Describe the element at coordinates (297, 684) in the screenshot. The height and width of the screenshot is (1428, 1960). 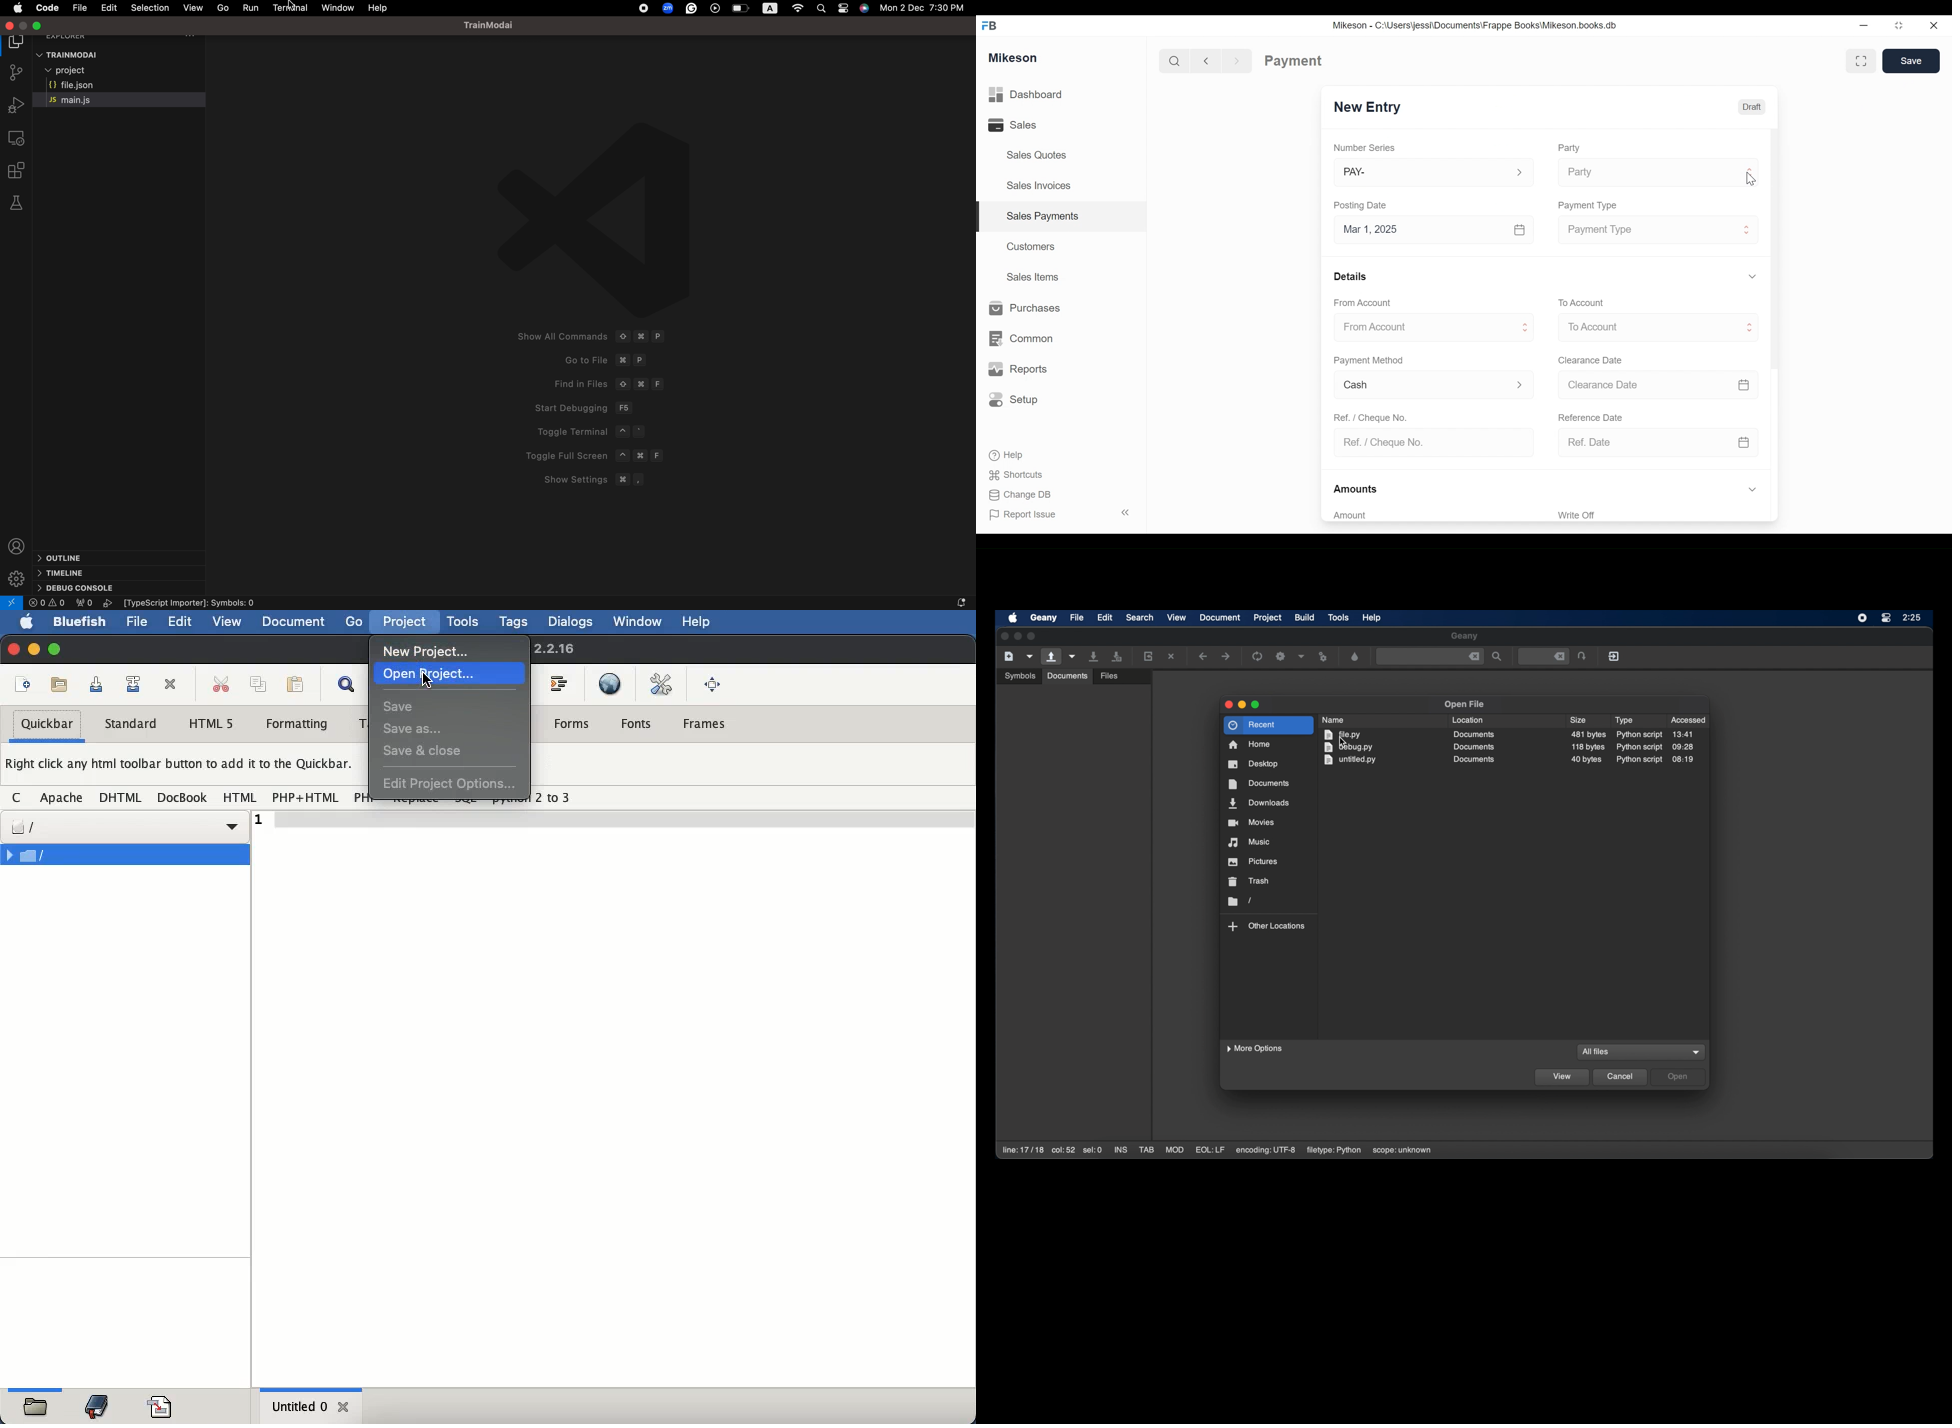
I see `paste` at that location.